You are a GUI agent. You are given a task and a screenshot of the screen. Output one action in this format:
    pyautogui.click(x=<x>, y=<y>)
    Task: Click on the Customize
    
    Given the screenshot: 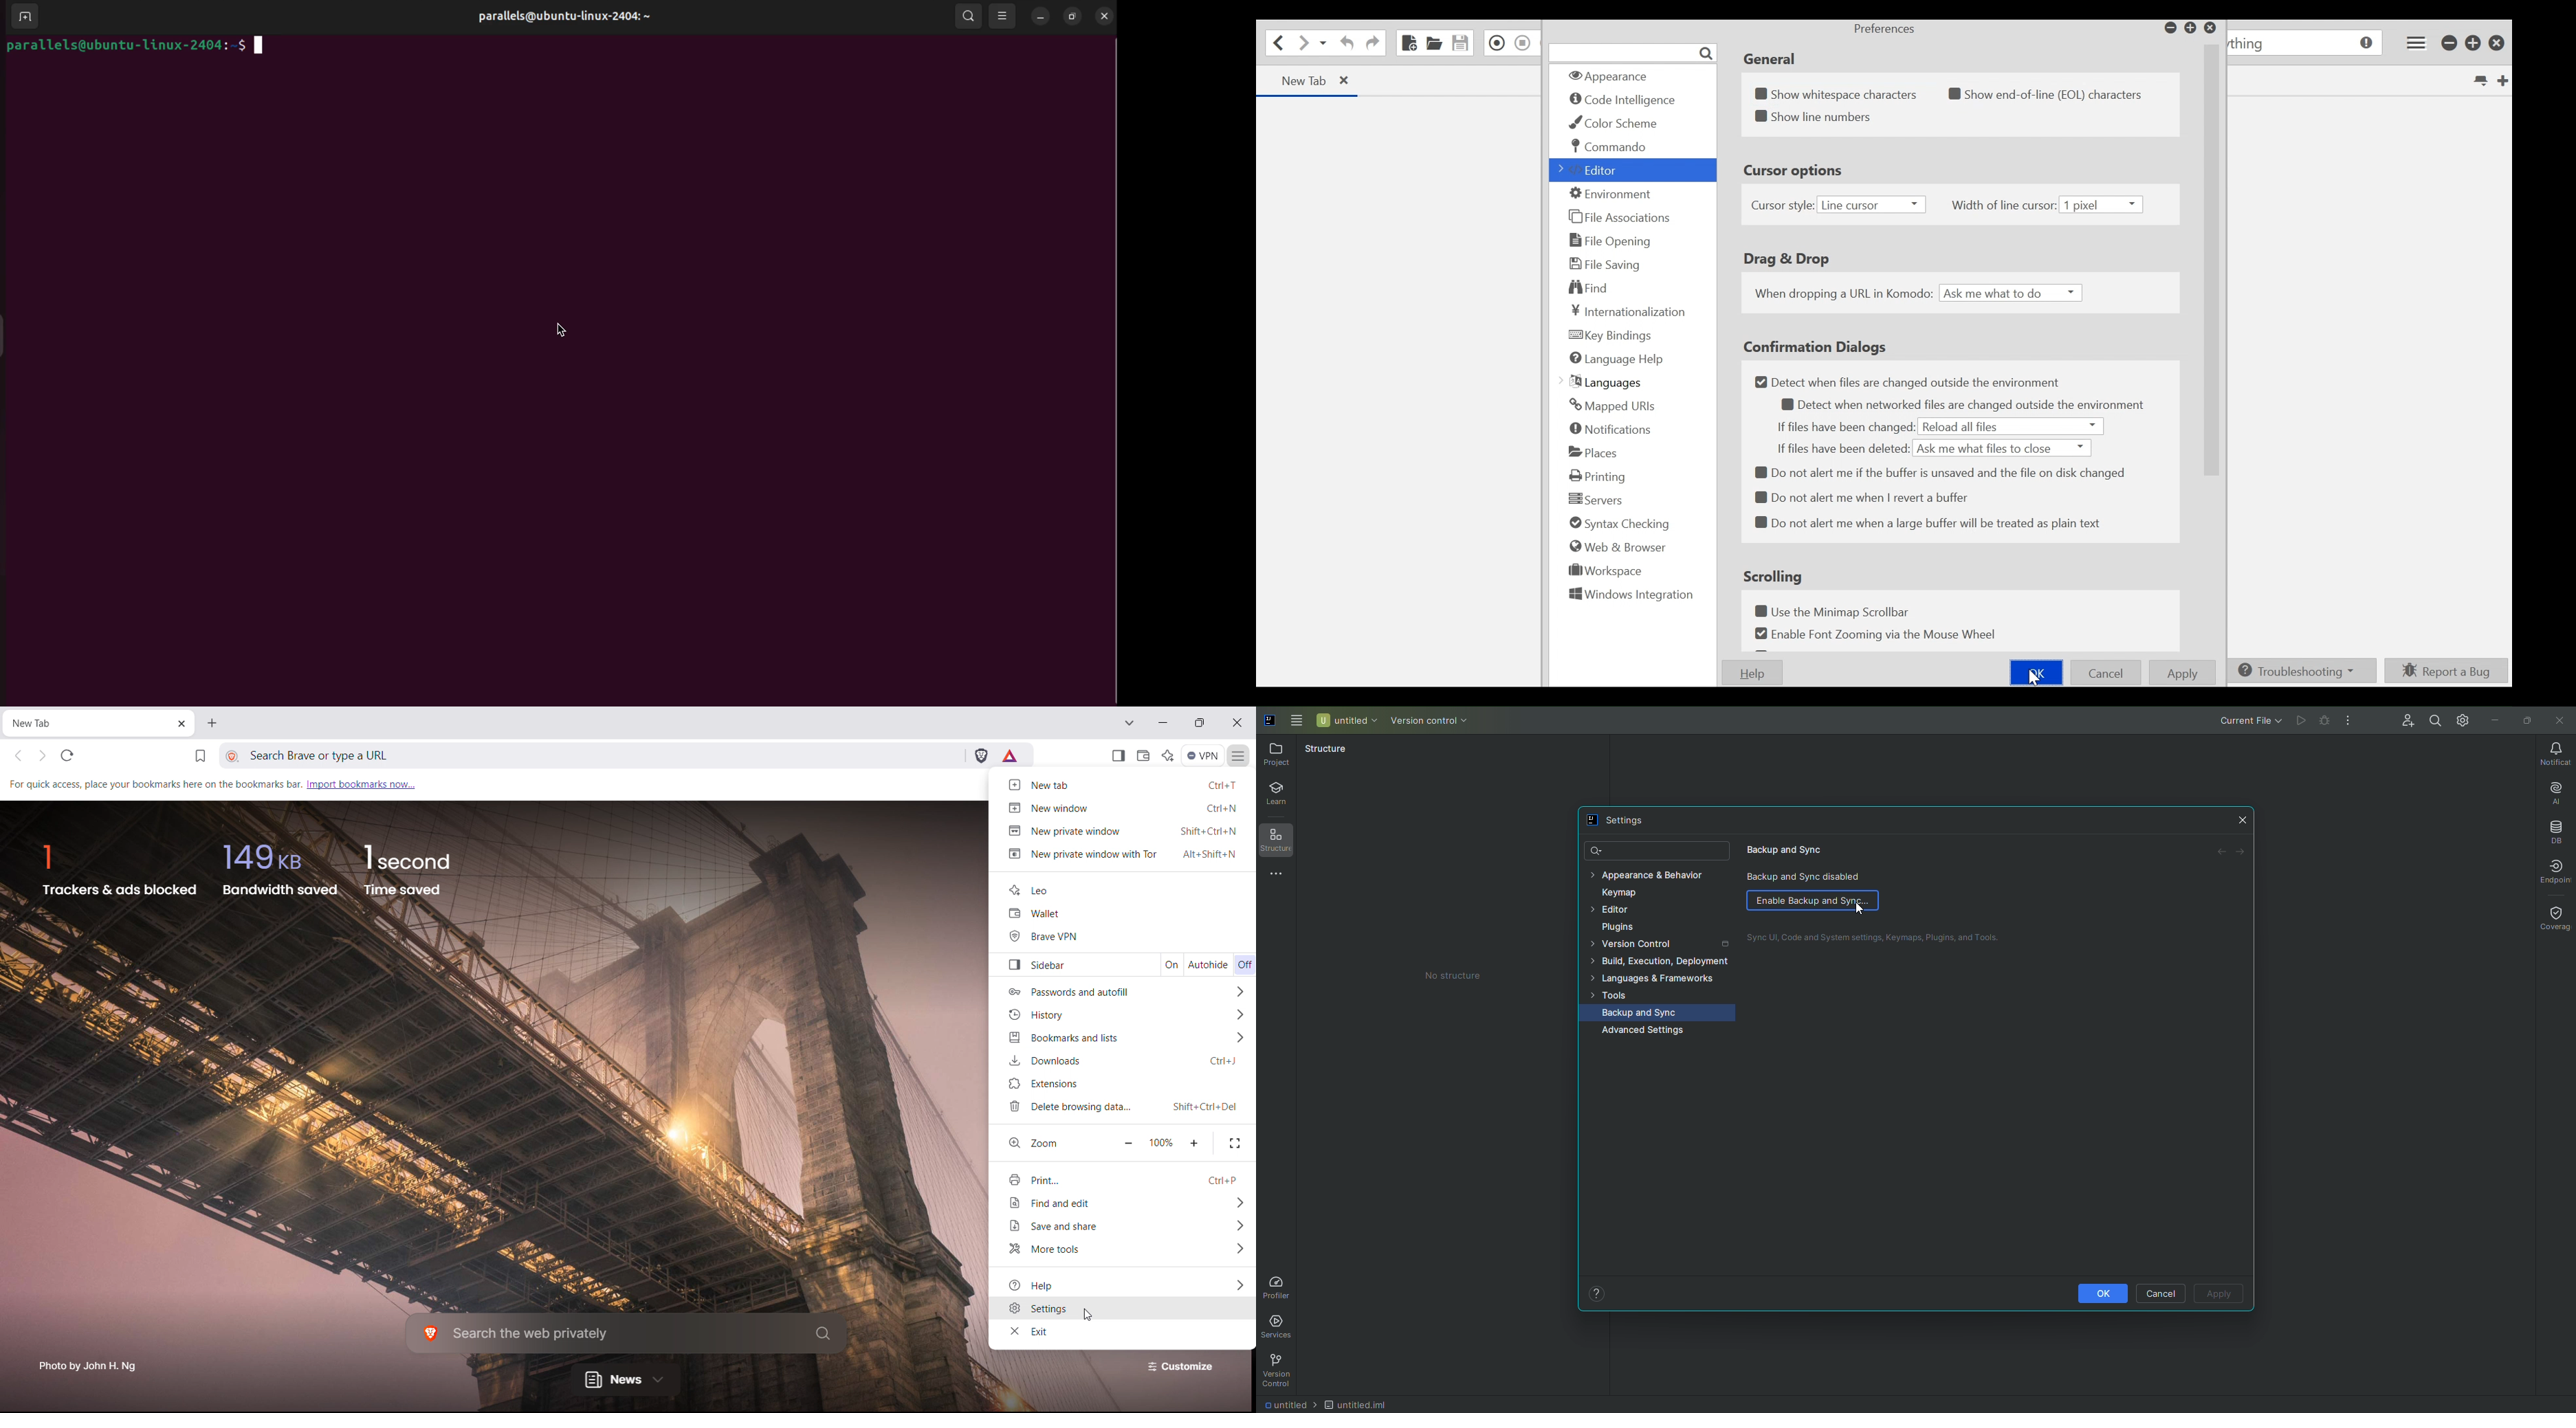 What is the action you would take?
    pyautogui.click(x=1177, y=1370)
    